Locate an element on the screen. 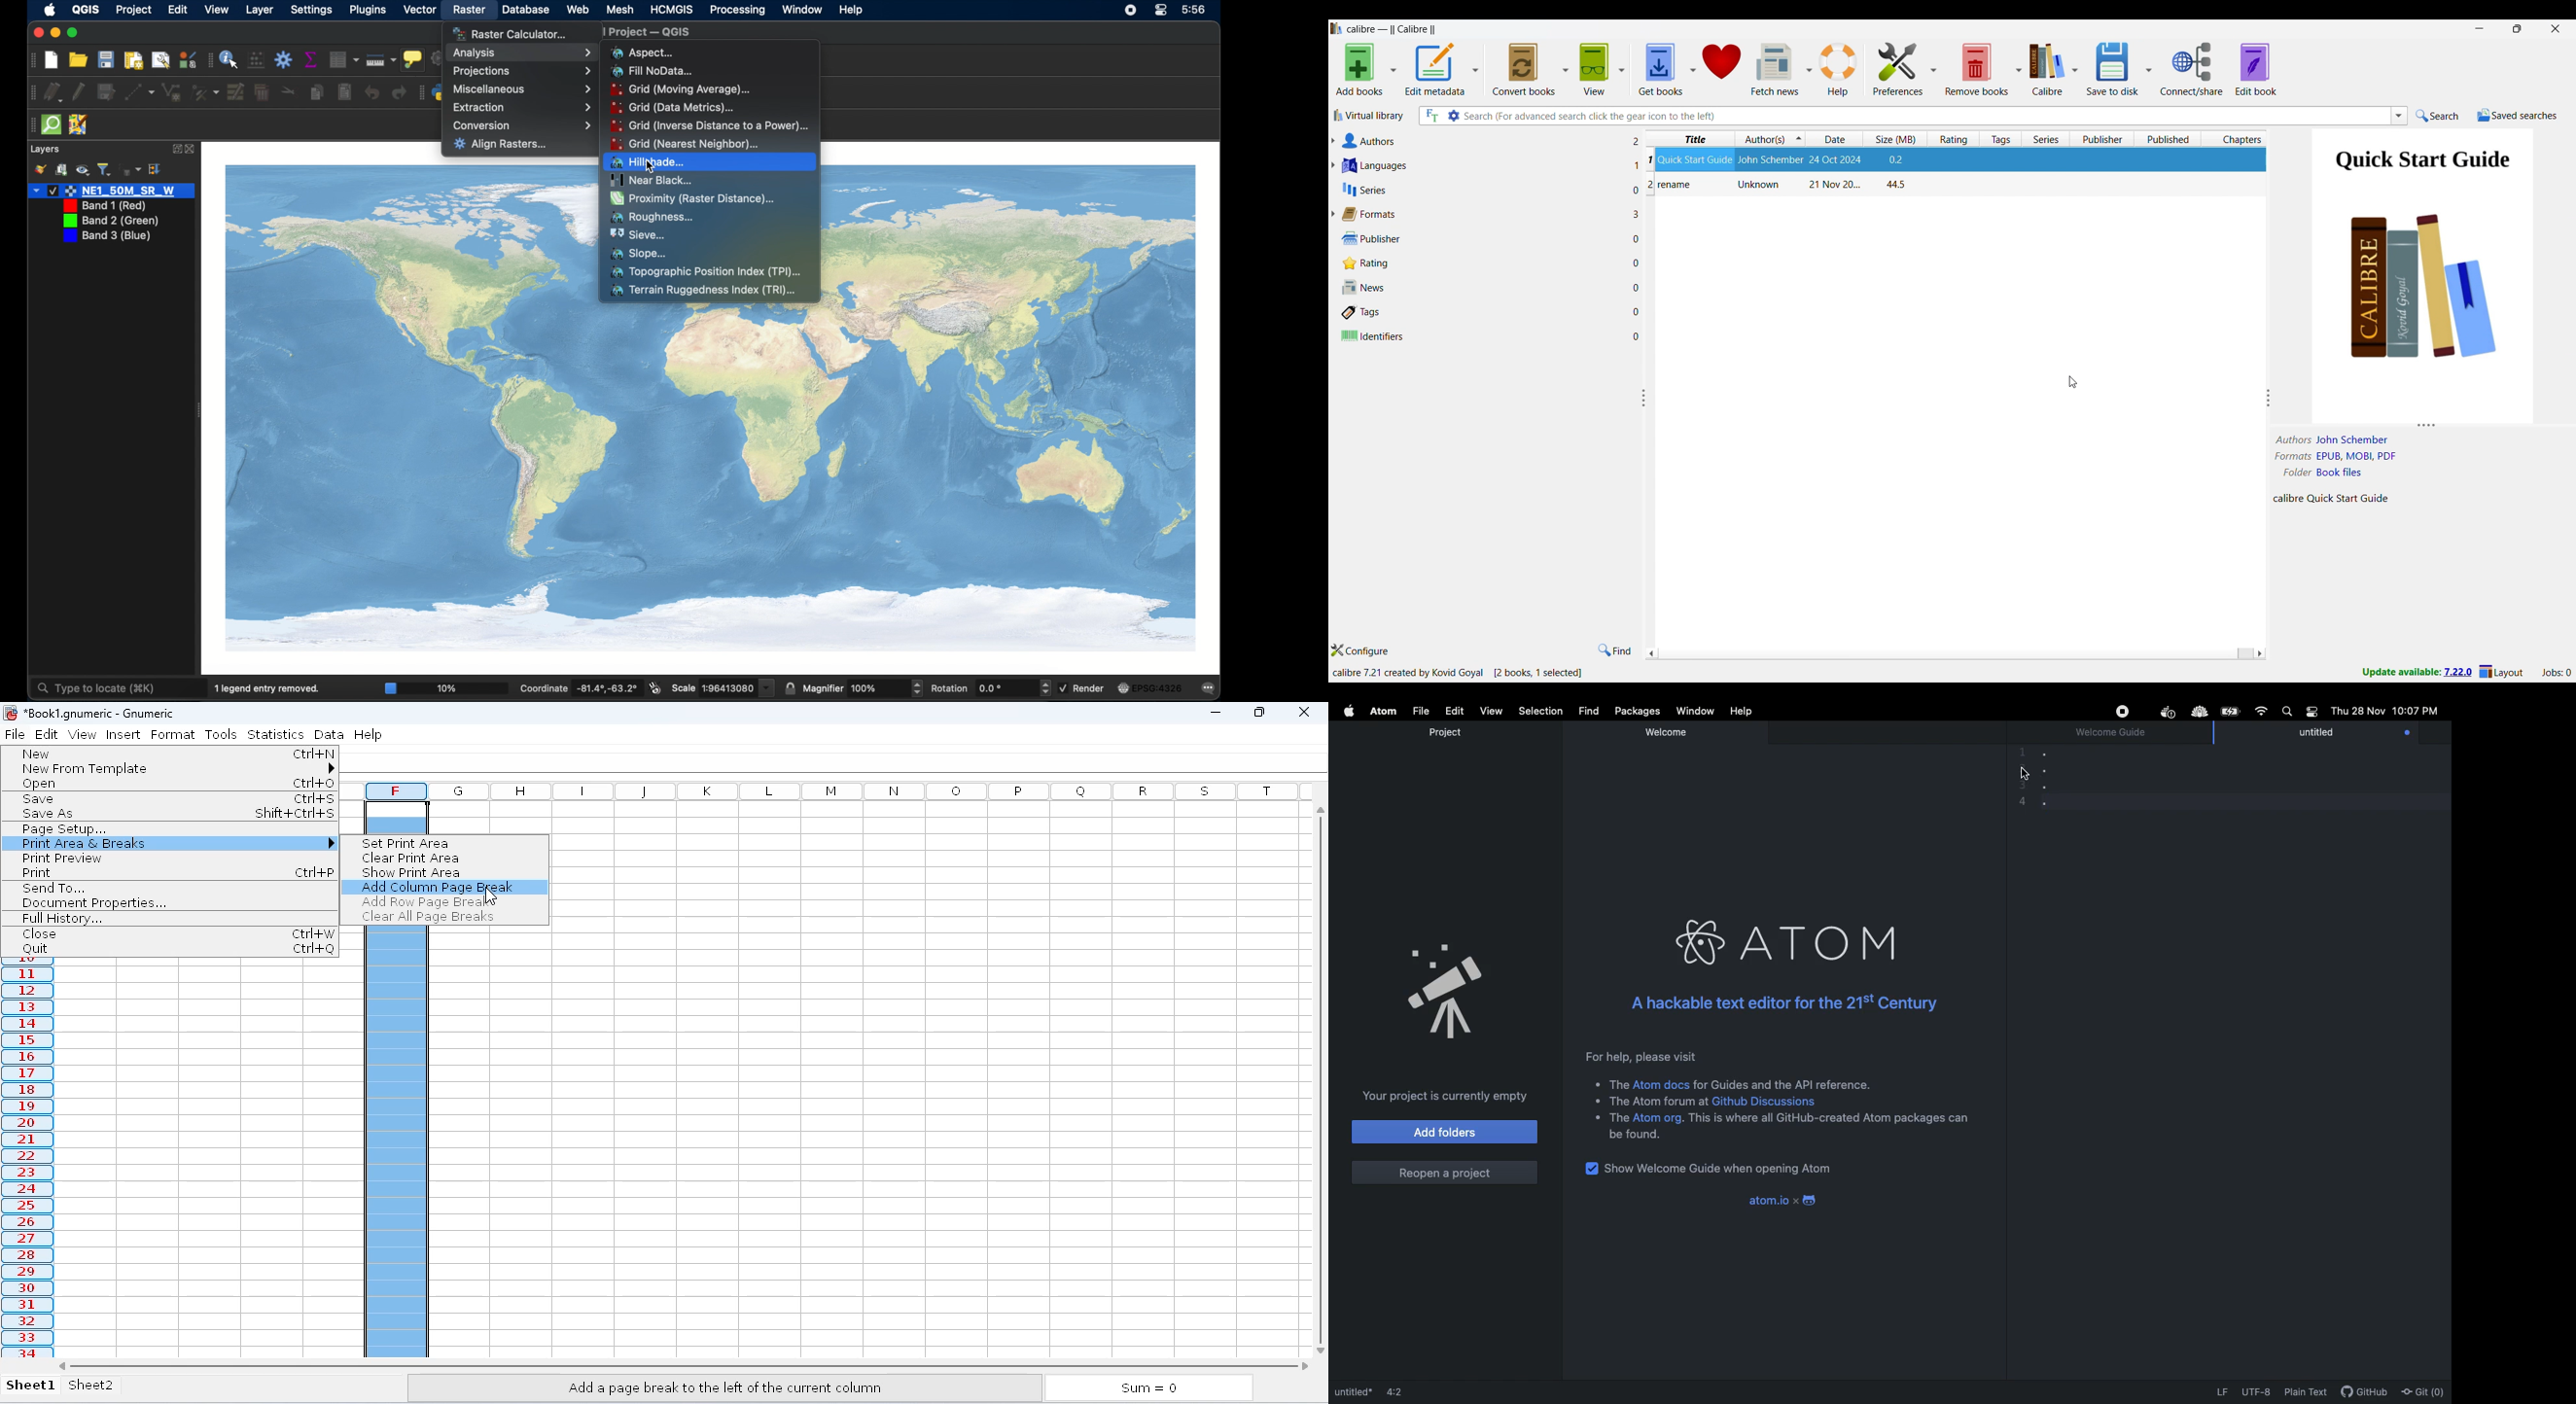 The width and height of the screenshot is (2576, 1428). Saved searches is located at coordinates (2517, 115).